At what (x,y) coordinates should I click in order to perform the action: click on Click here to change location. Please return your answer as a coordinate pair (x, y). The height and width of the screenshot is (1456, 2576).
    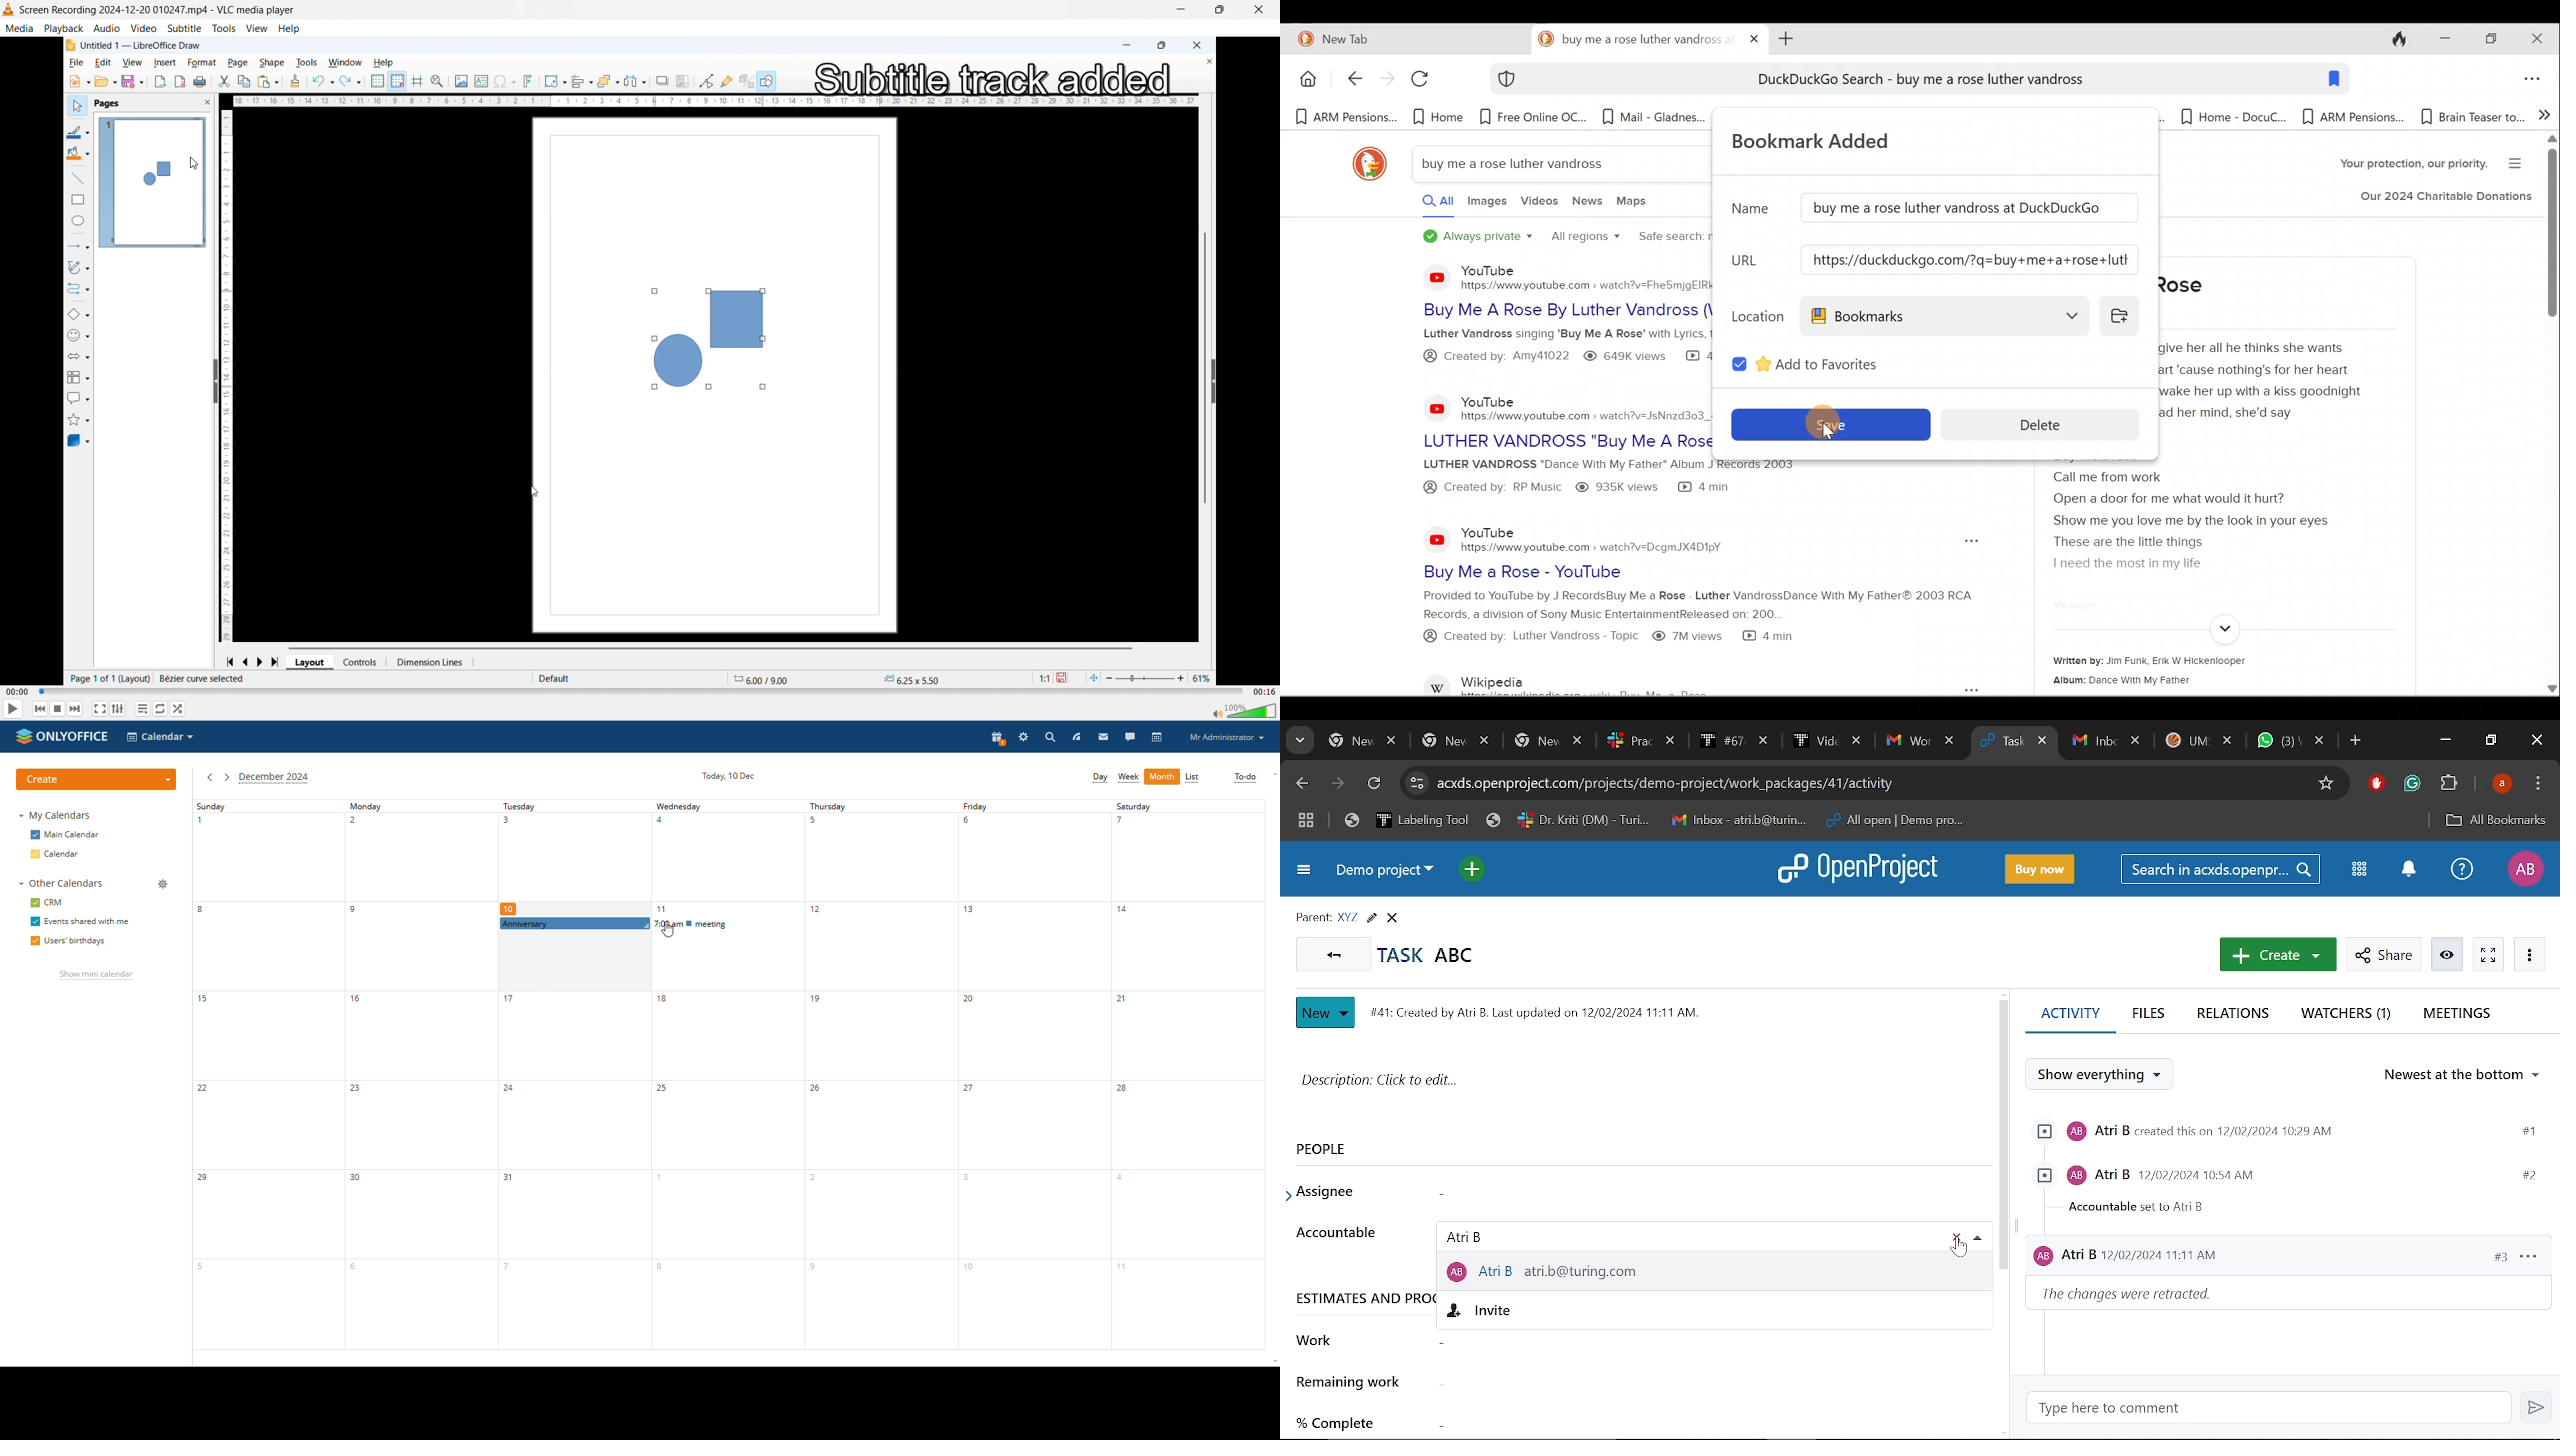
    Looking at the image, I should click on (2123, 315).